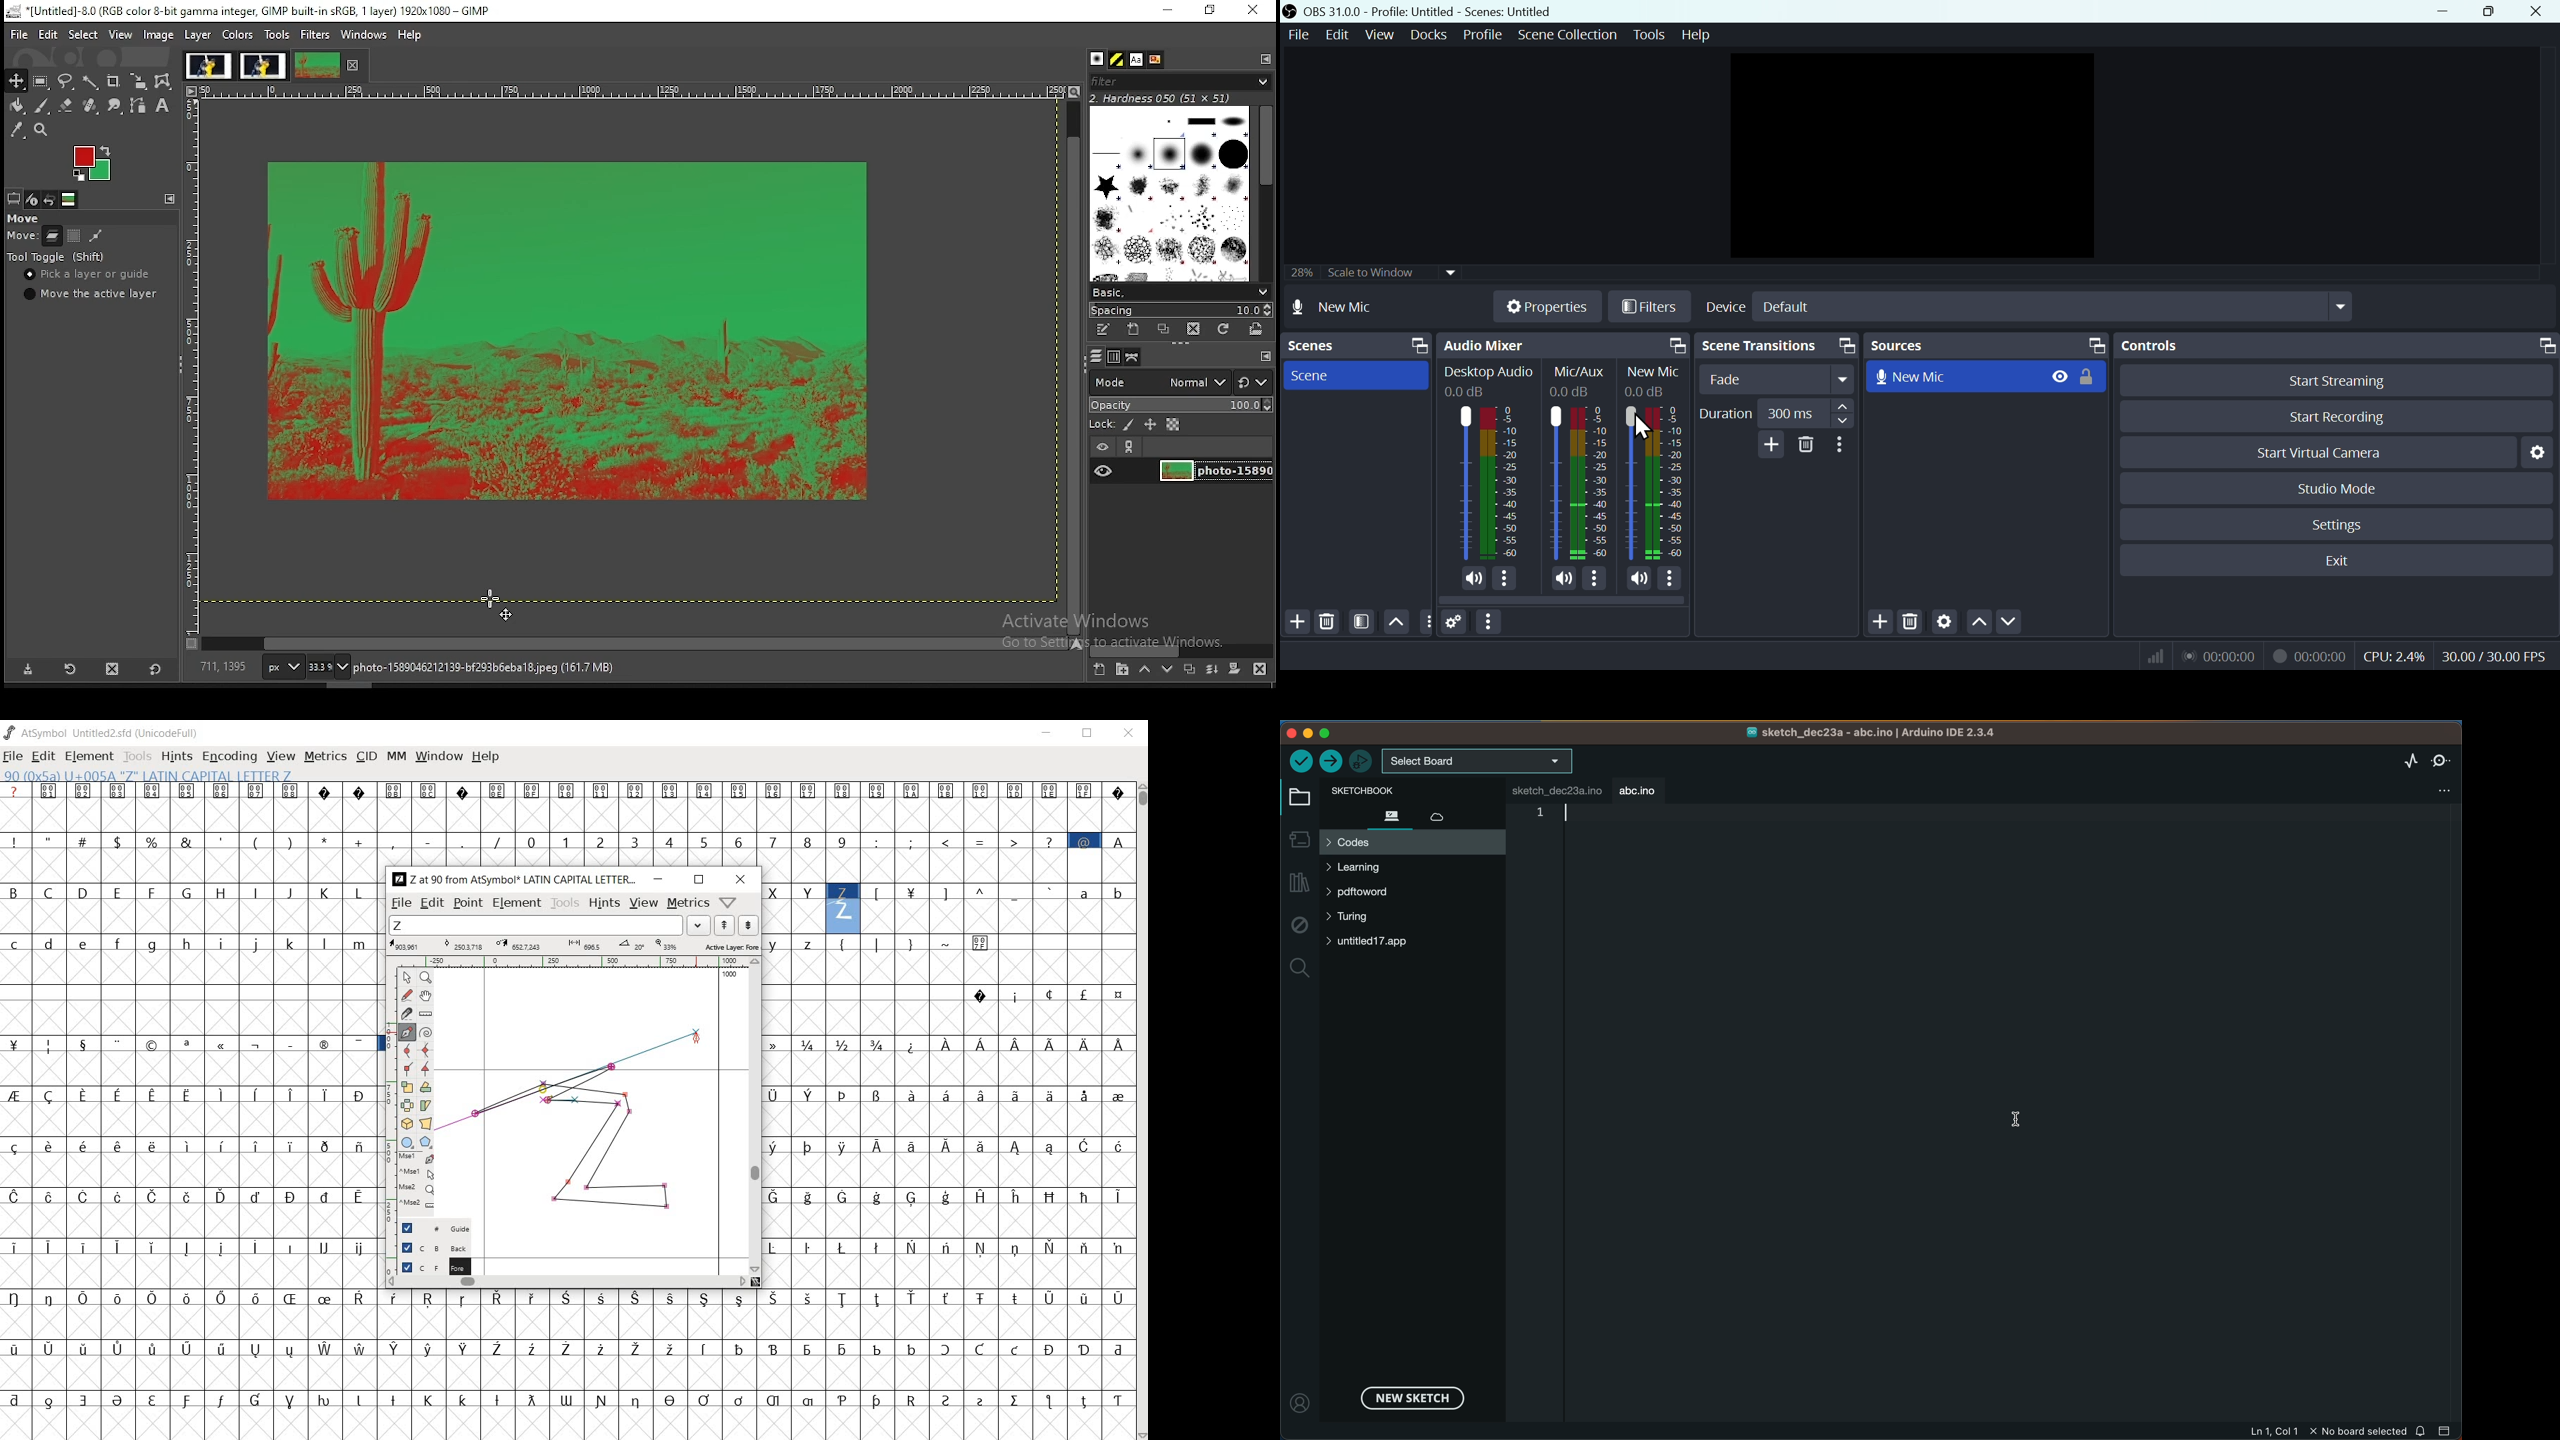 Image resolution: width=2576 pixels, height=1456 pixels. I want to click on draw a freehand curve, so click(406, 995).